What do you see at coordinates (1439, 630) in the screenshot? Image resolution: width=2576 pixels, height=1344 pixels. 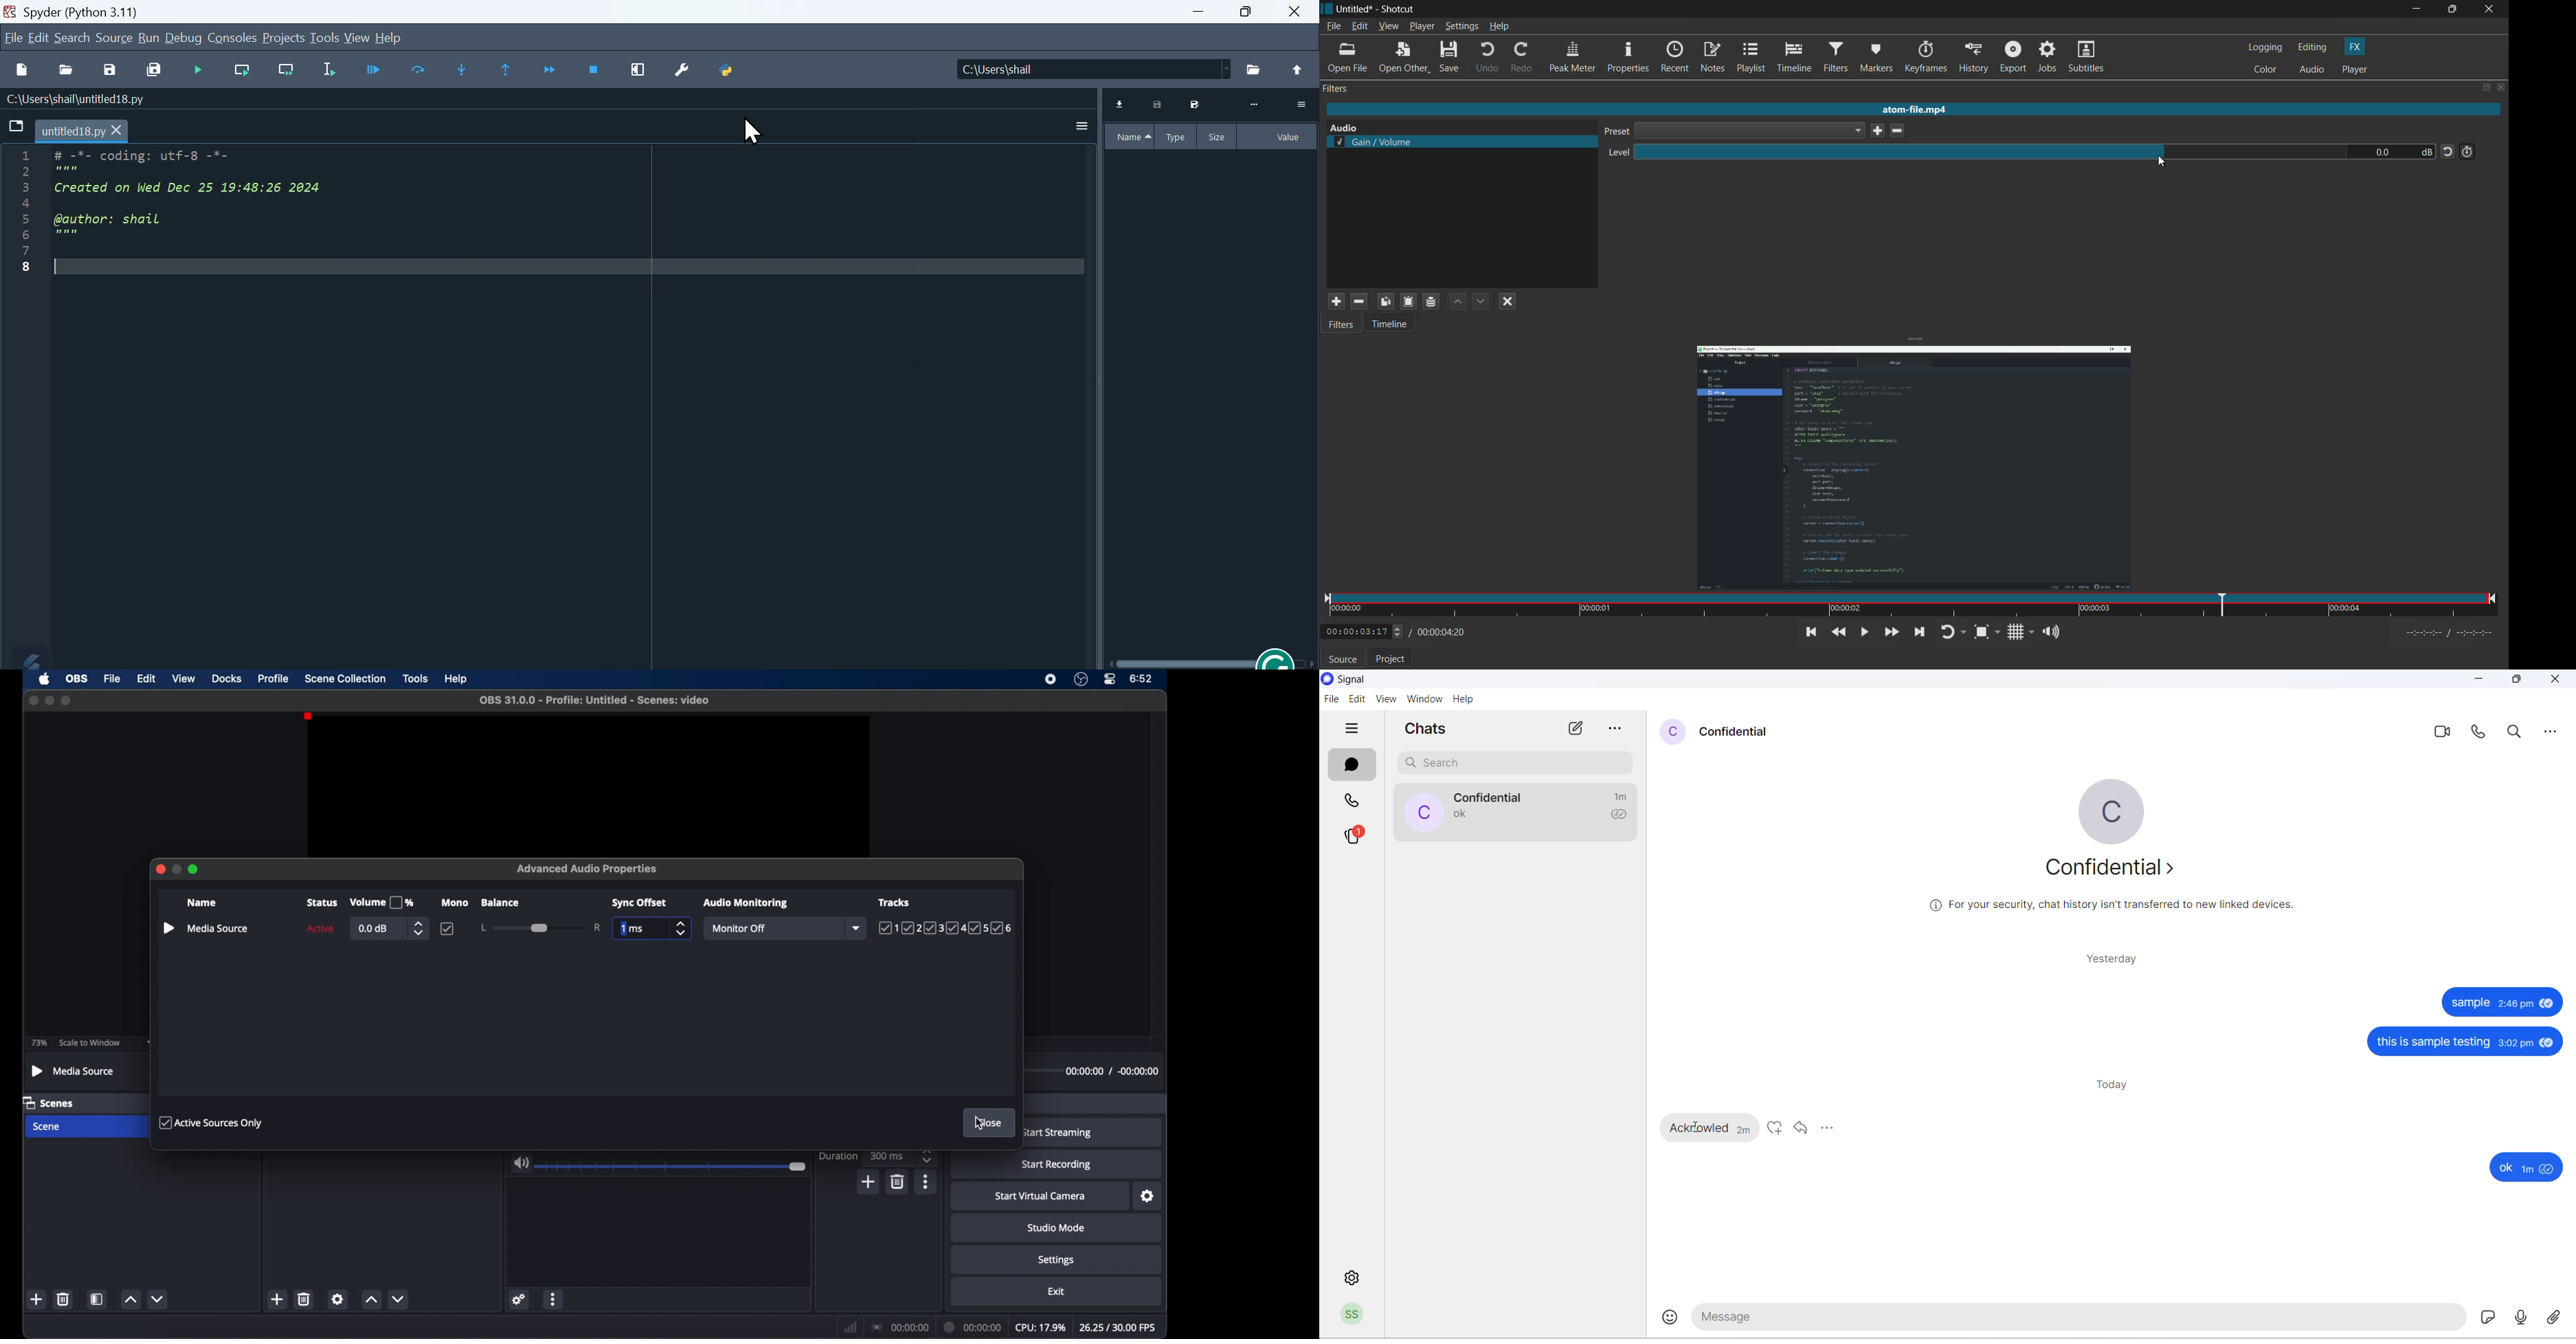 I see `/00:00:04:20(total time)` at bounding box center [1439, 630].